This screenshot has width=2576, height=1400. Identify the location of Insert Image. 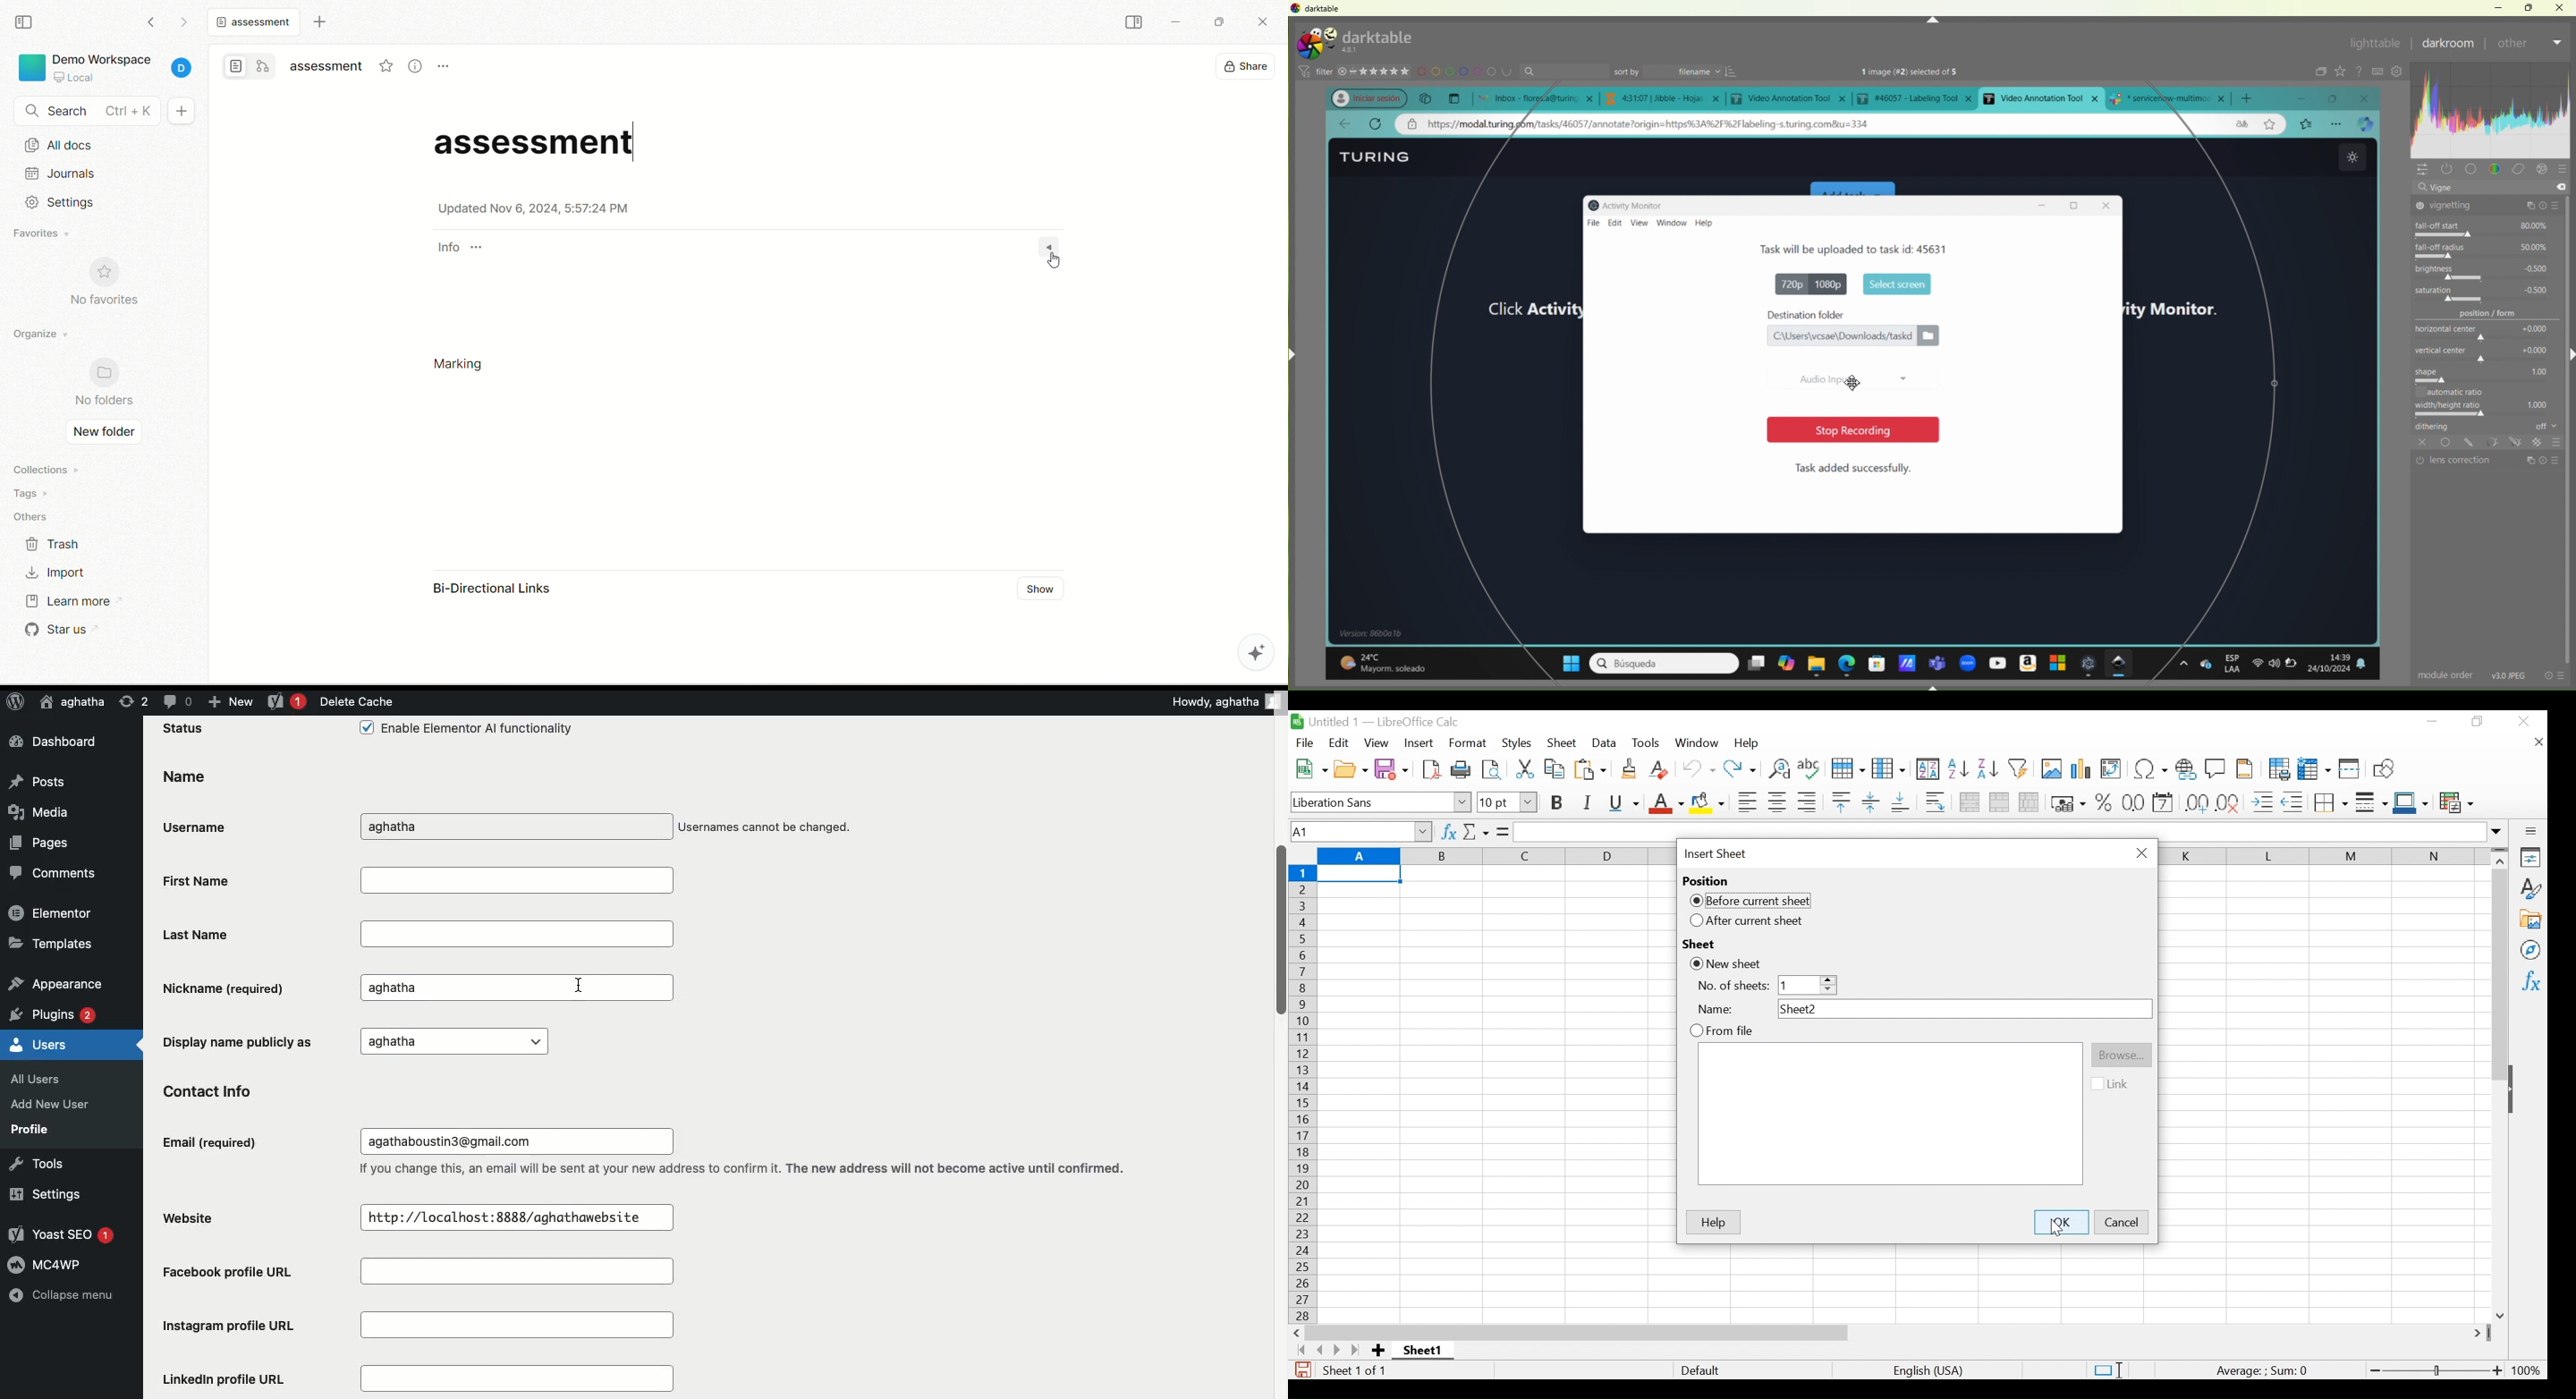
(2050, 769).